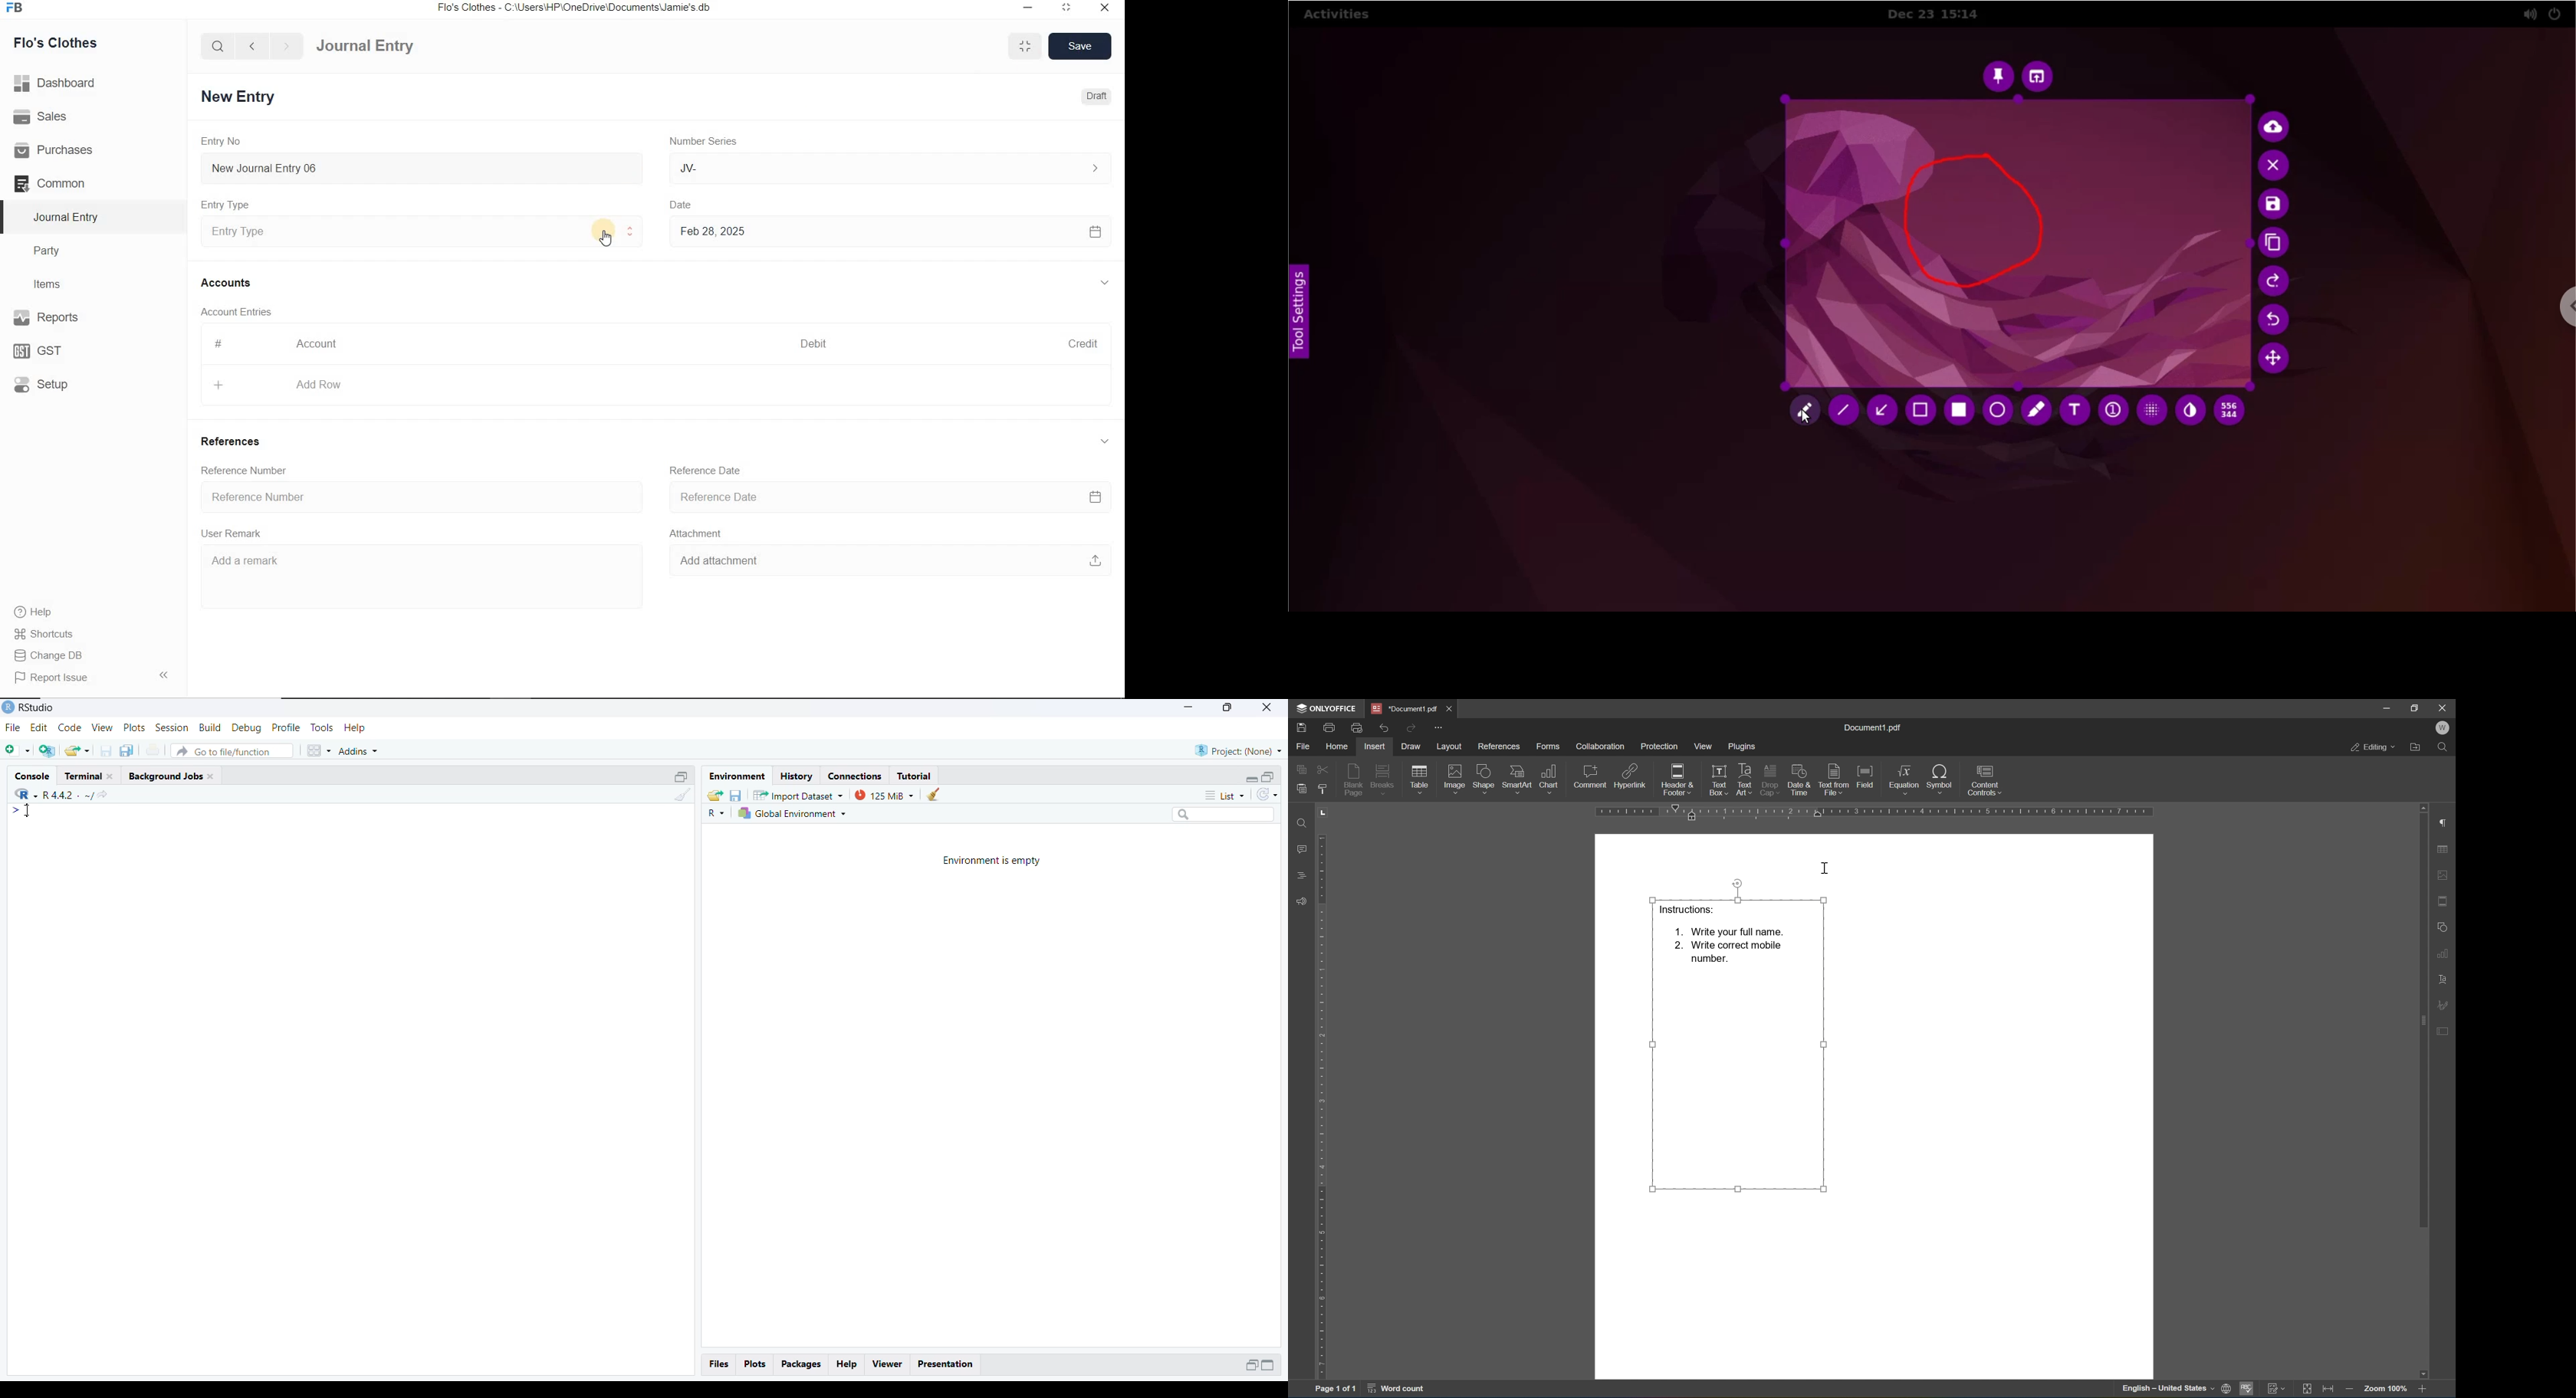 This screenshot has height=1400, width=2576. I want to click on copy style, so click(1322, 789).